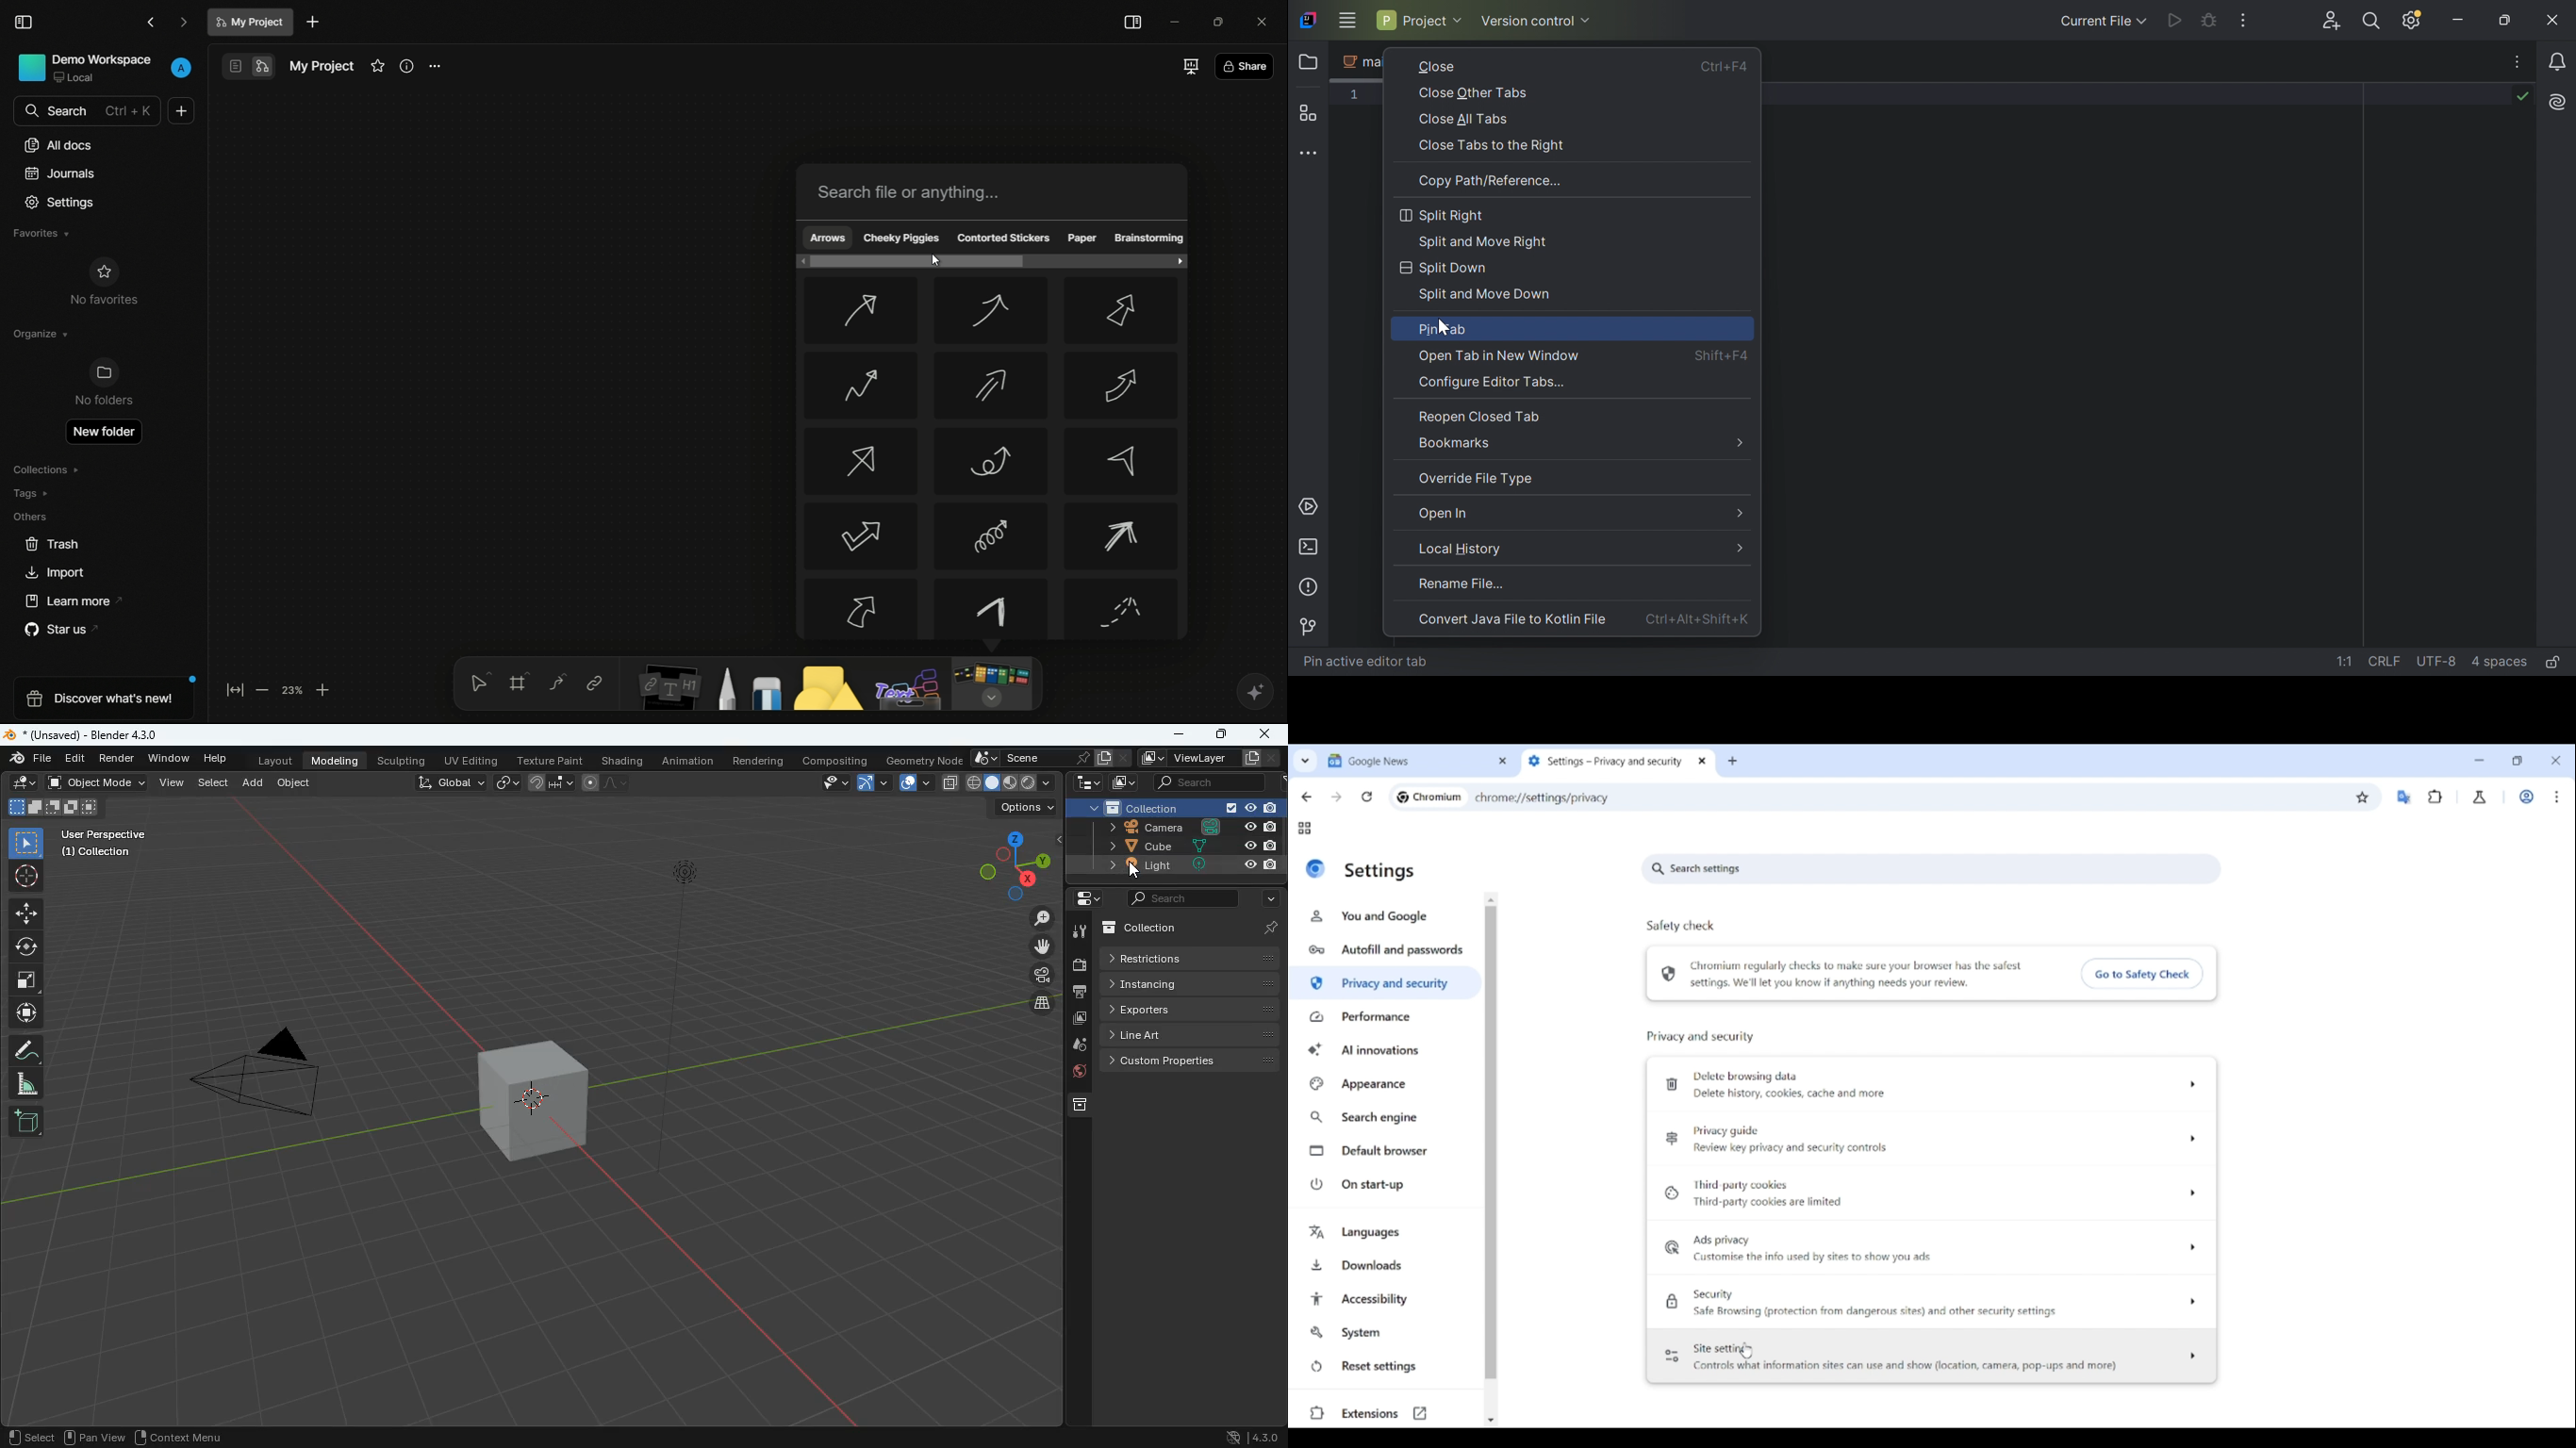 This screenshot has height=1456, width=2576. What do you see at coordinates (1387, 1233) in the screenshot?
I see `Languages` at bounding box center [1387, 1233].